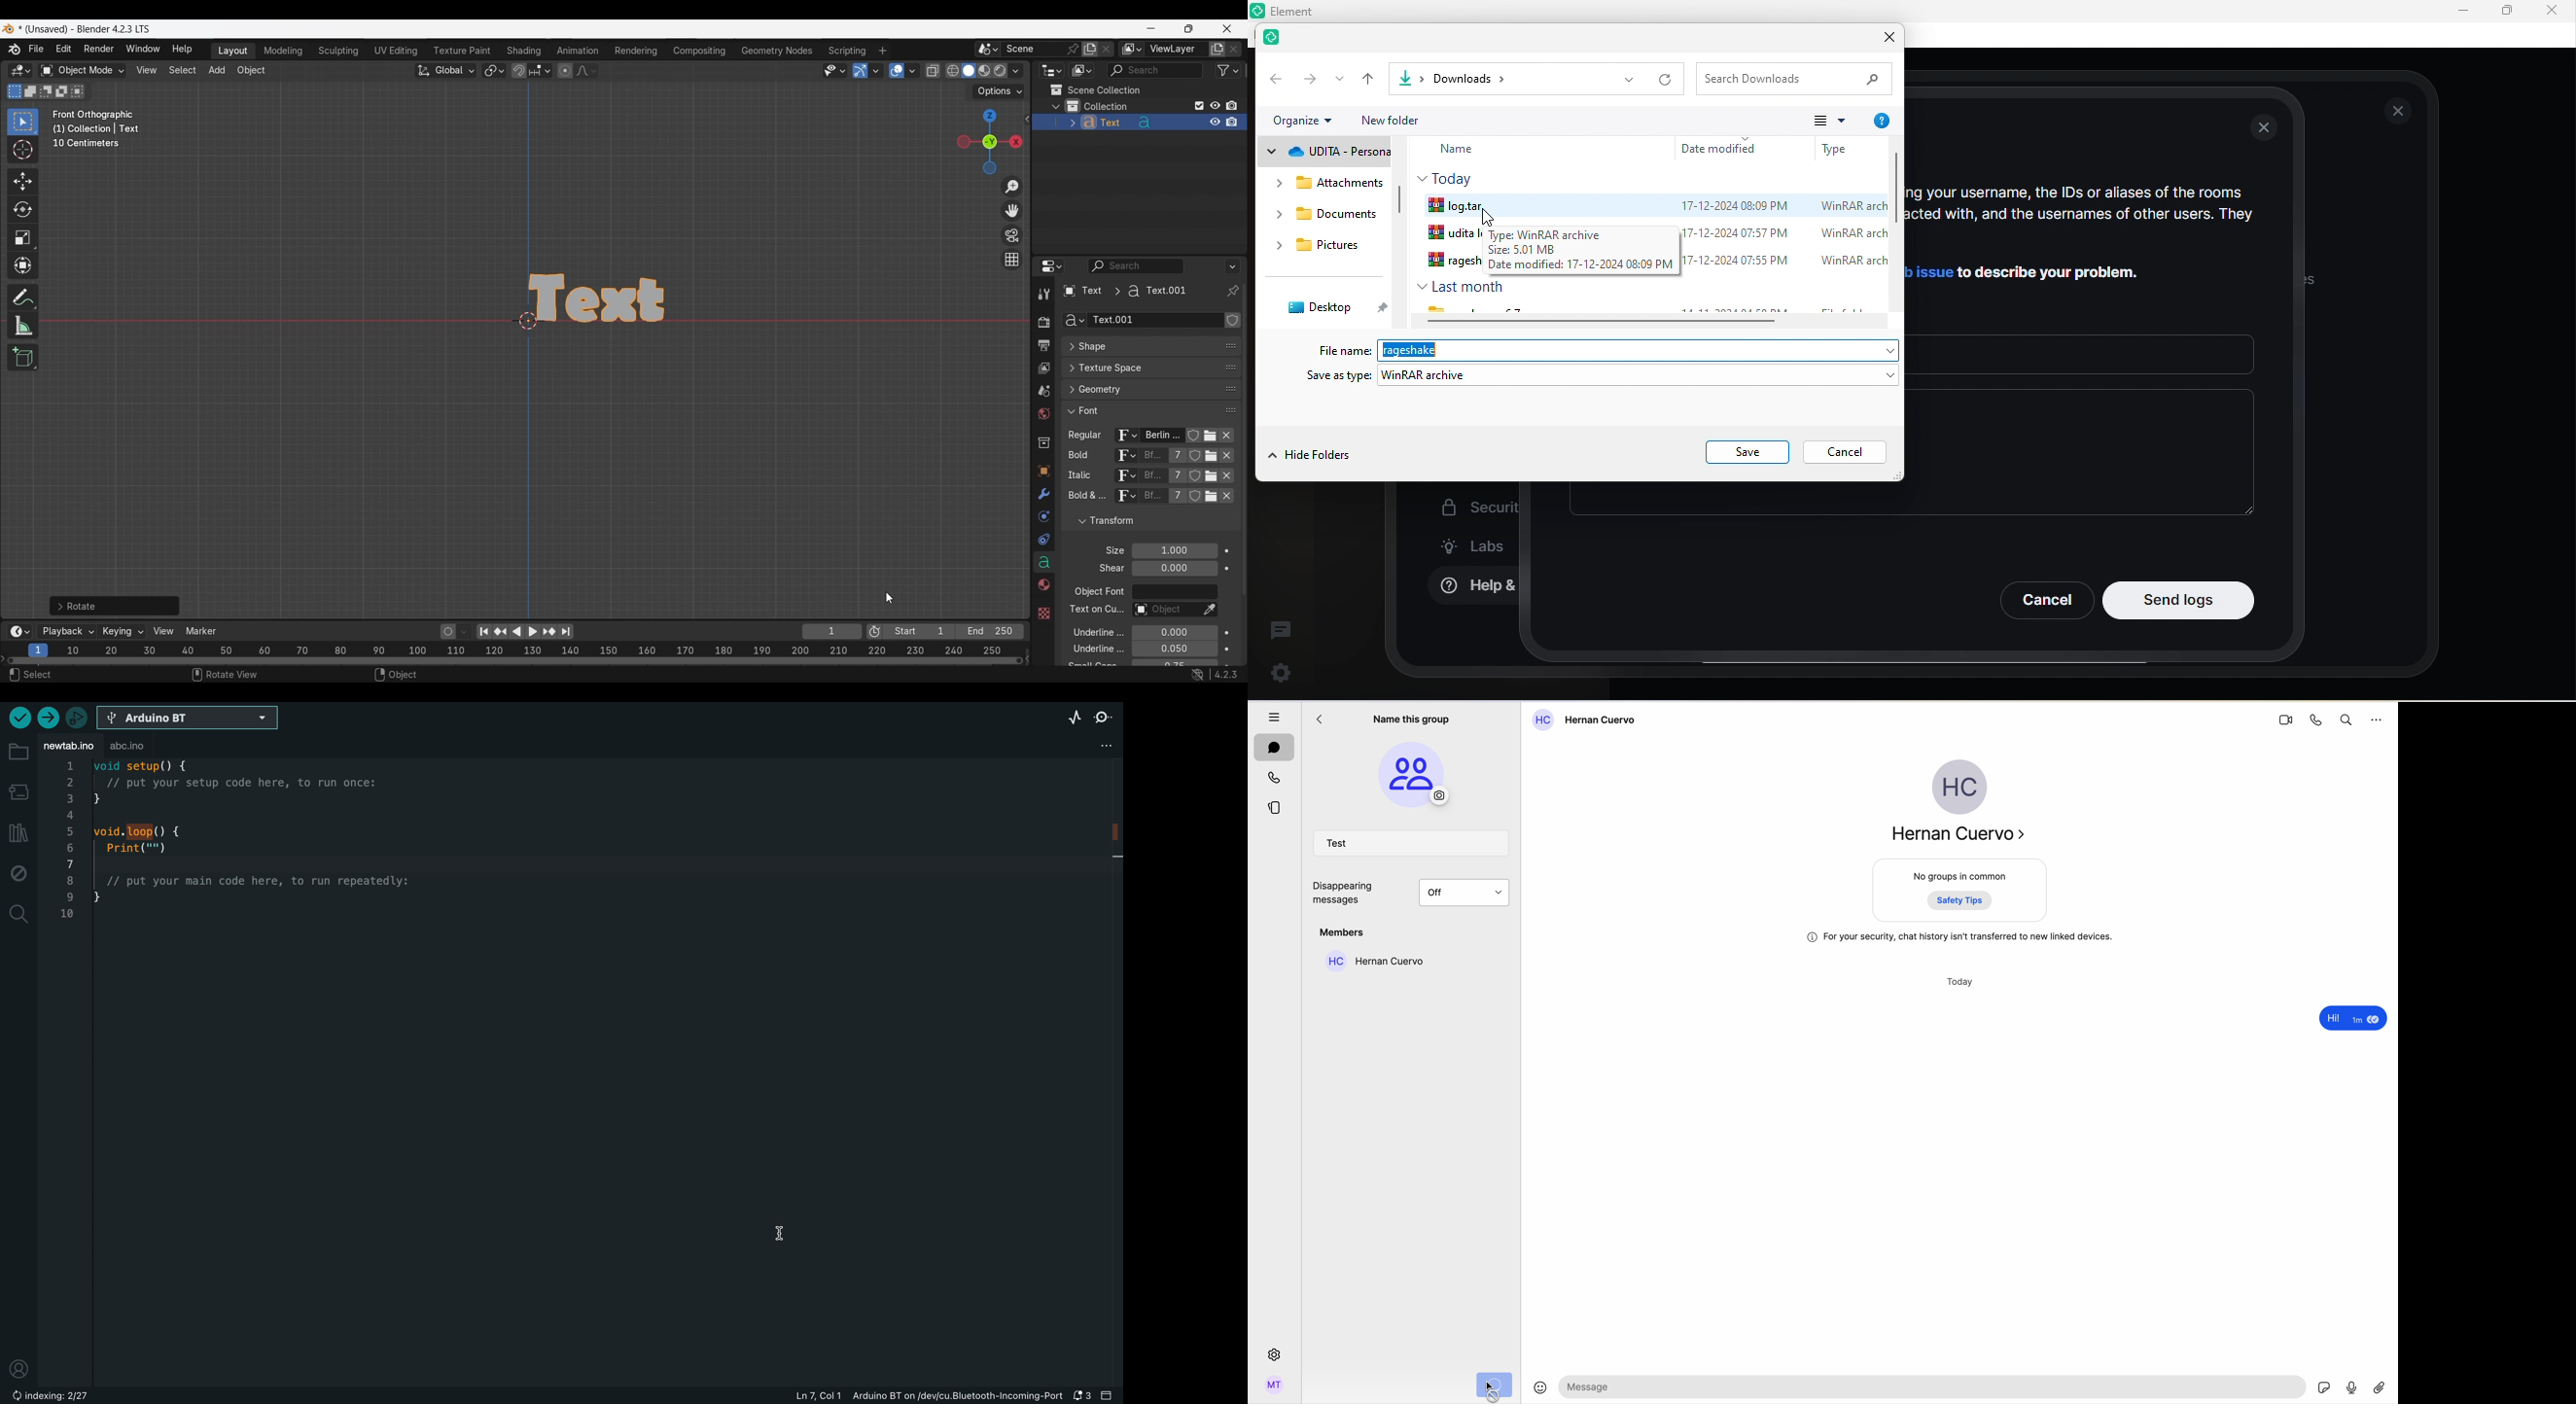 Image resolution: width=2576 pixels, height=1428 pixels. Describe the element at coordinates (1310, 78) in the screenshot. I see `forward` at that location.